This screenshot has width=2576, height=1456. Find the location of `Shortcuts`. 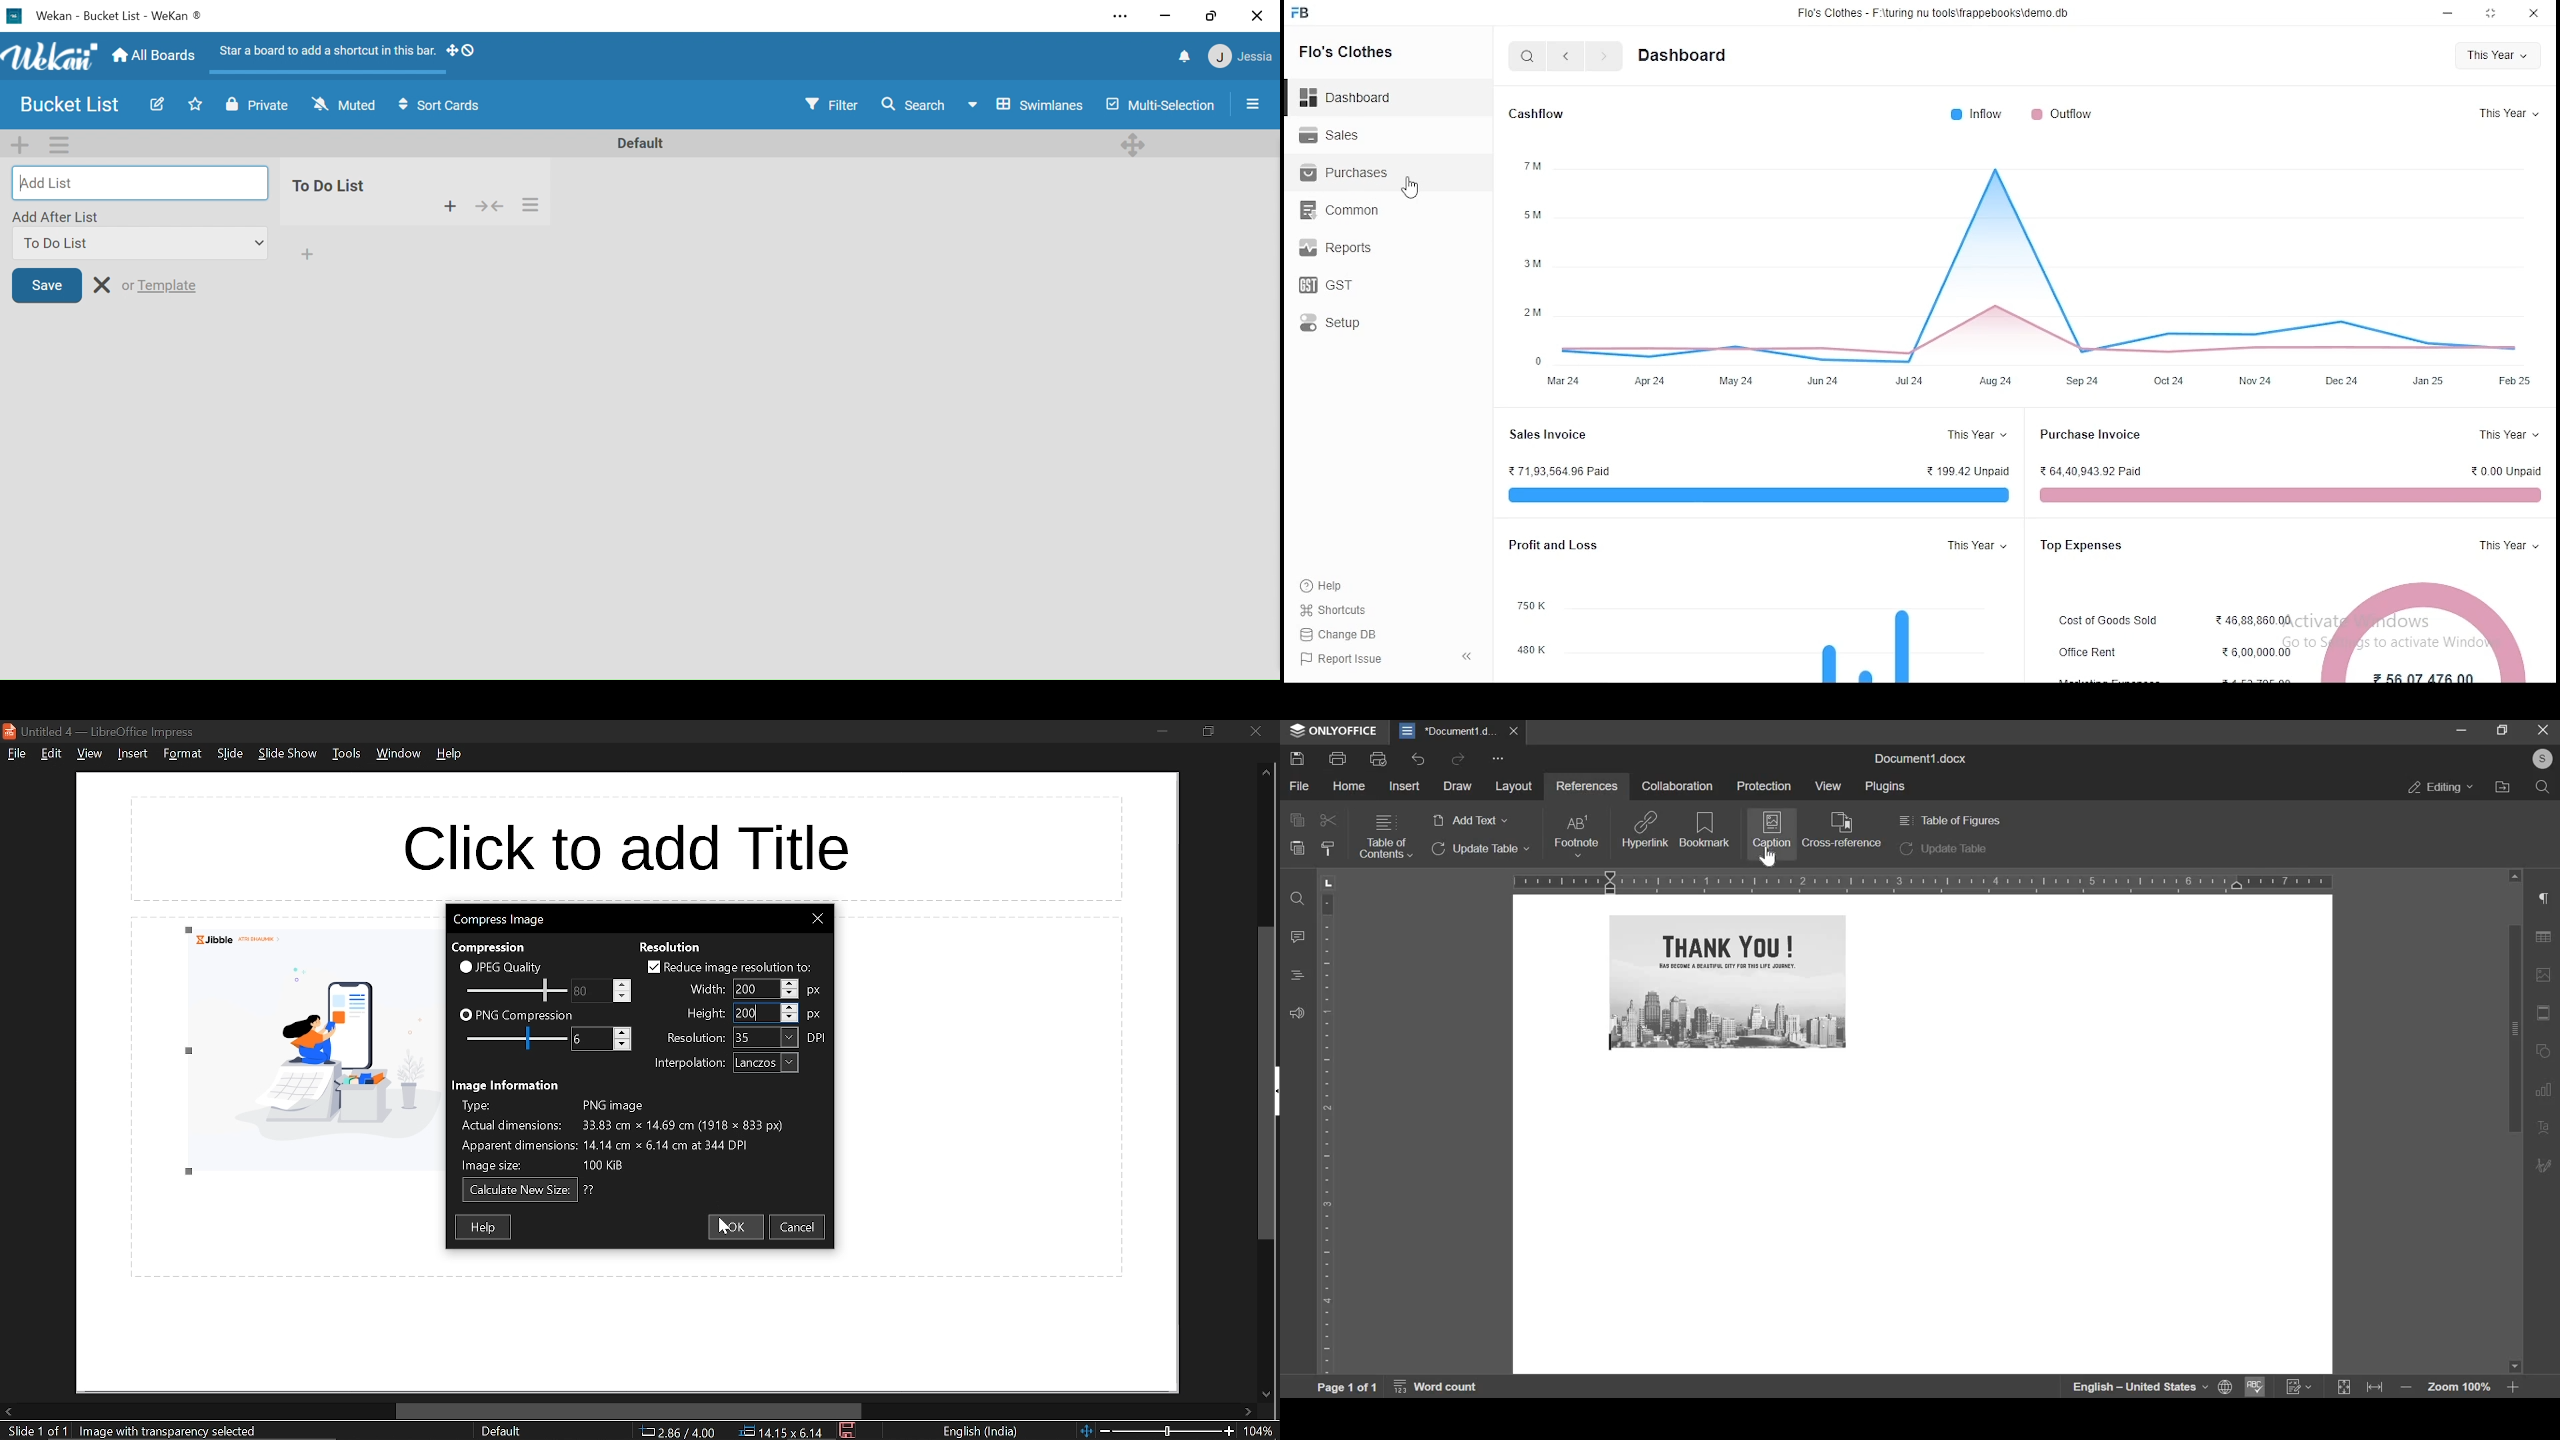

Shortcuts is located at coordinates (1341, 610).